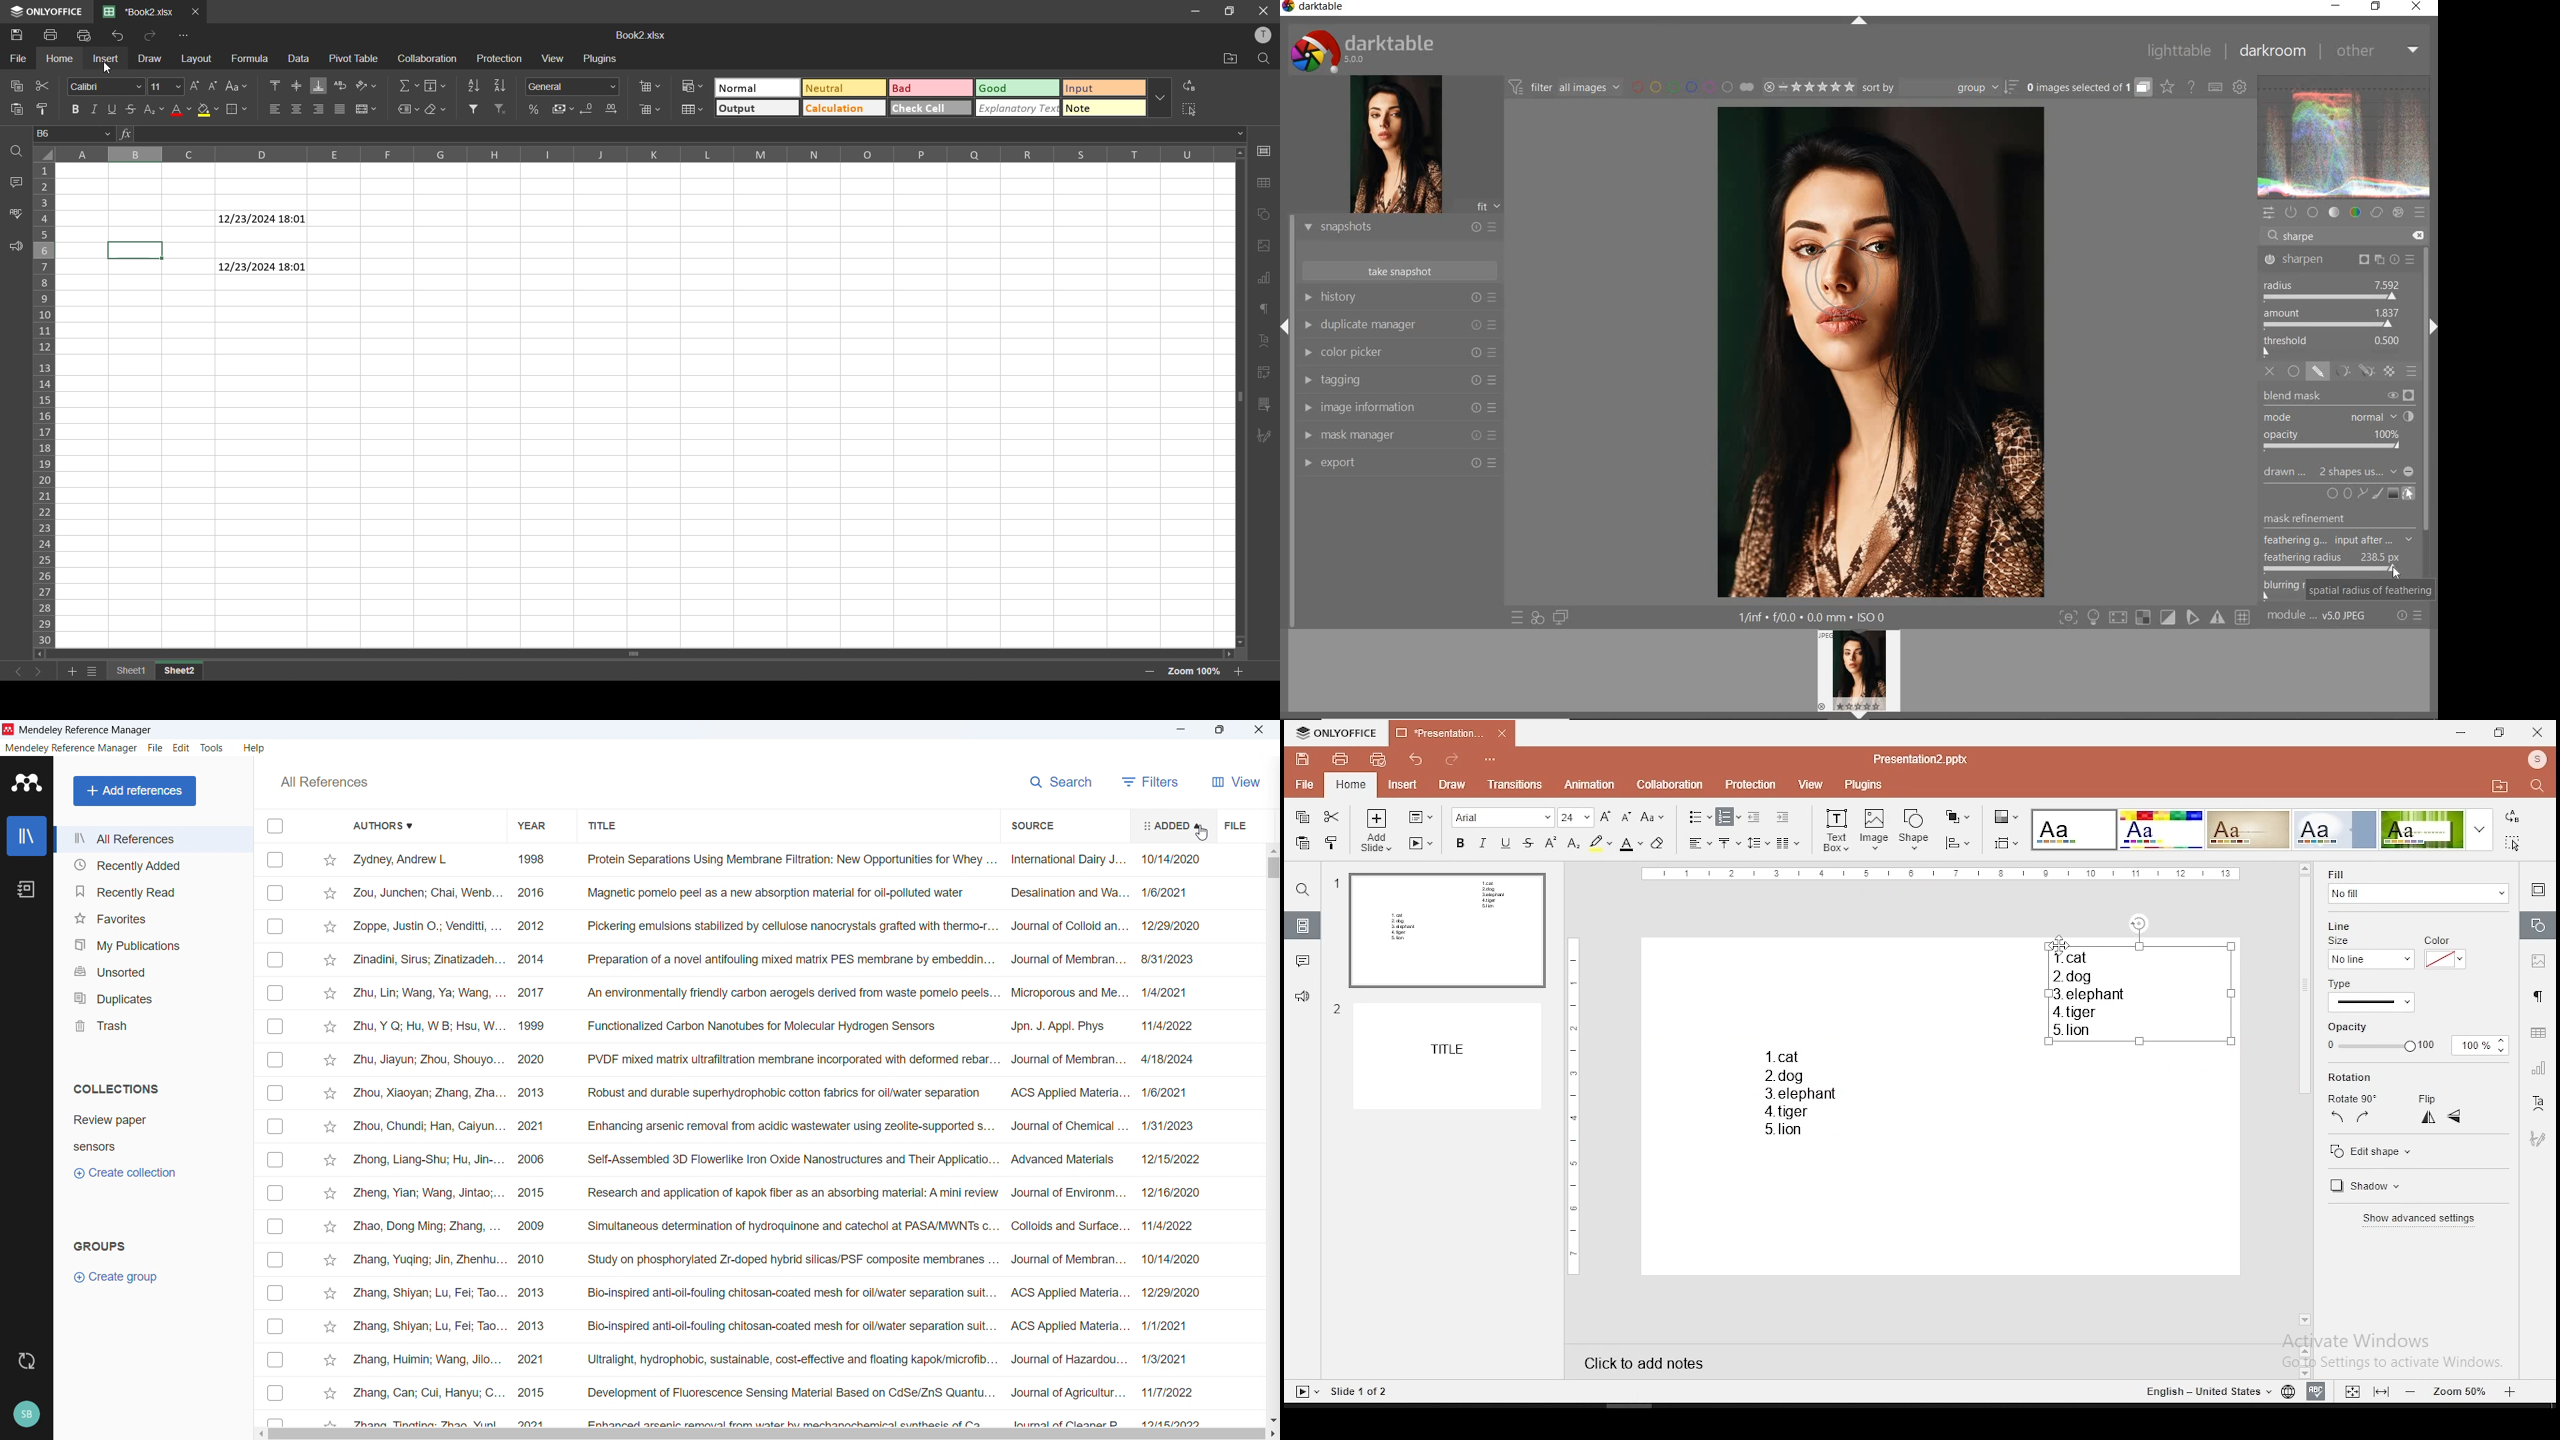 The width and height of the screenshot is (2576, 1456). Describe the element at coordinates (1562, 617) in the screenshot. I see `display a second darkroom image below` at that location.